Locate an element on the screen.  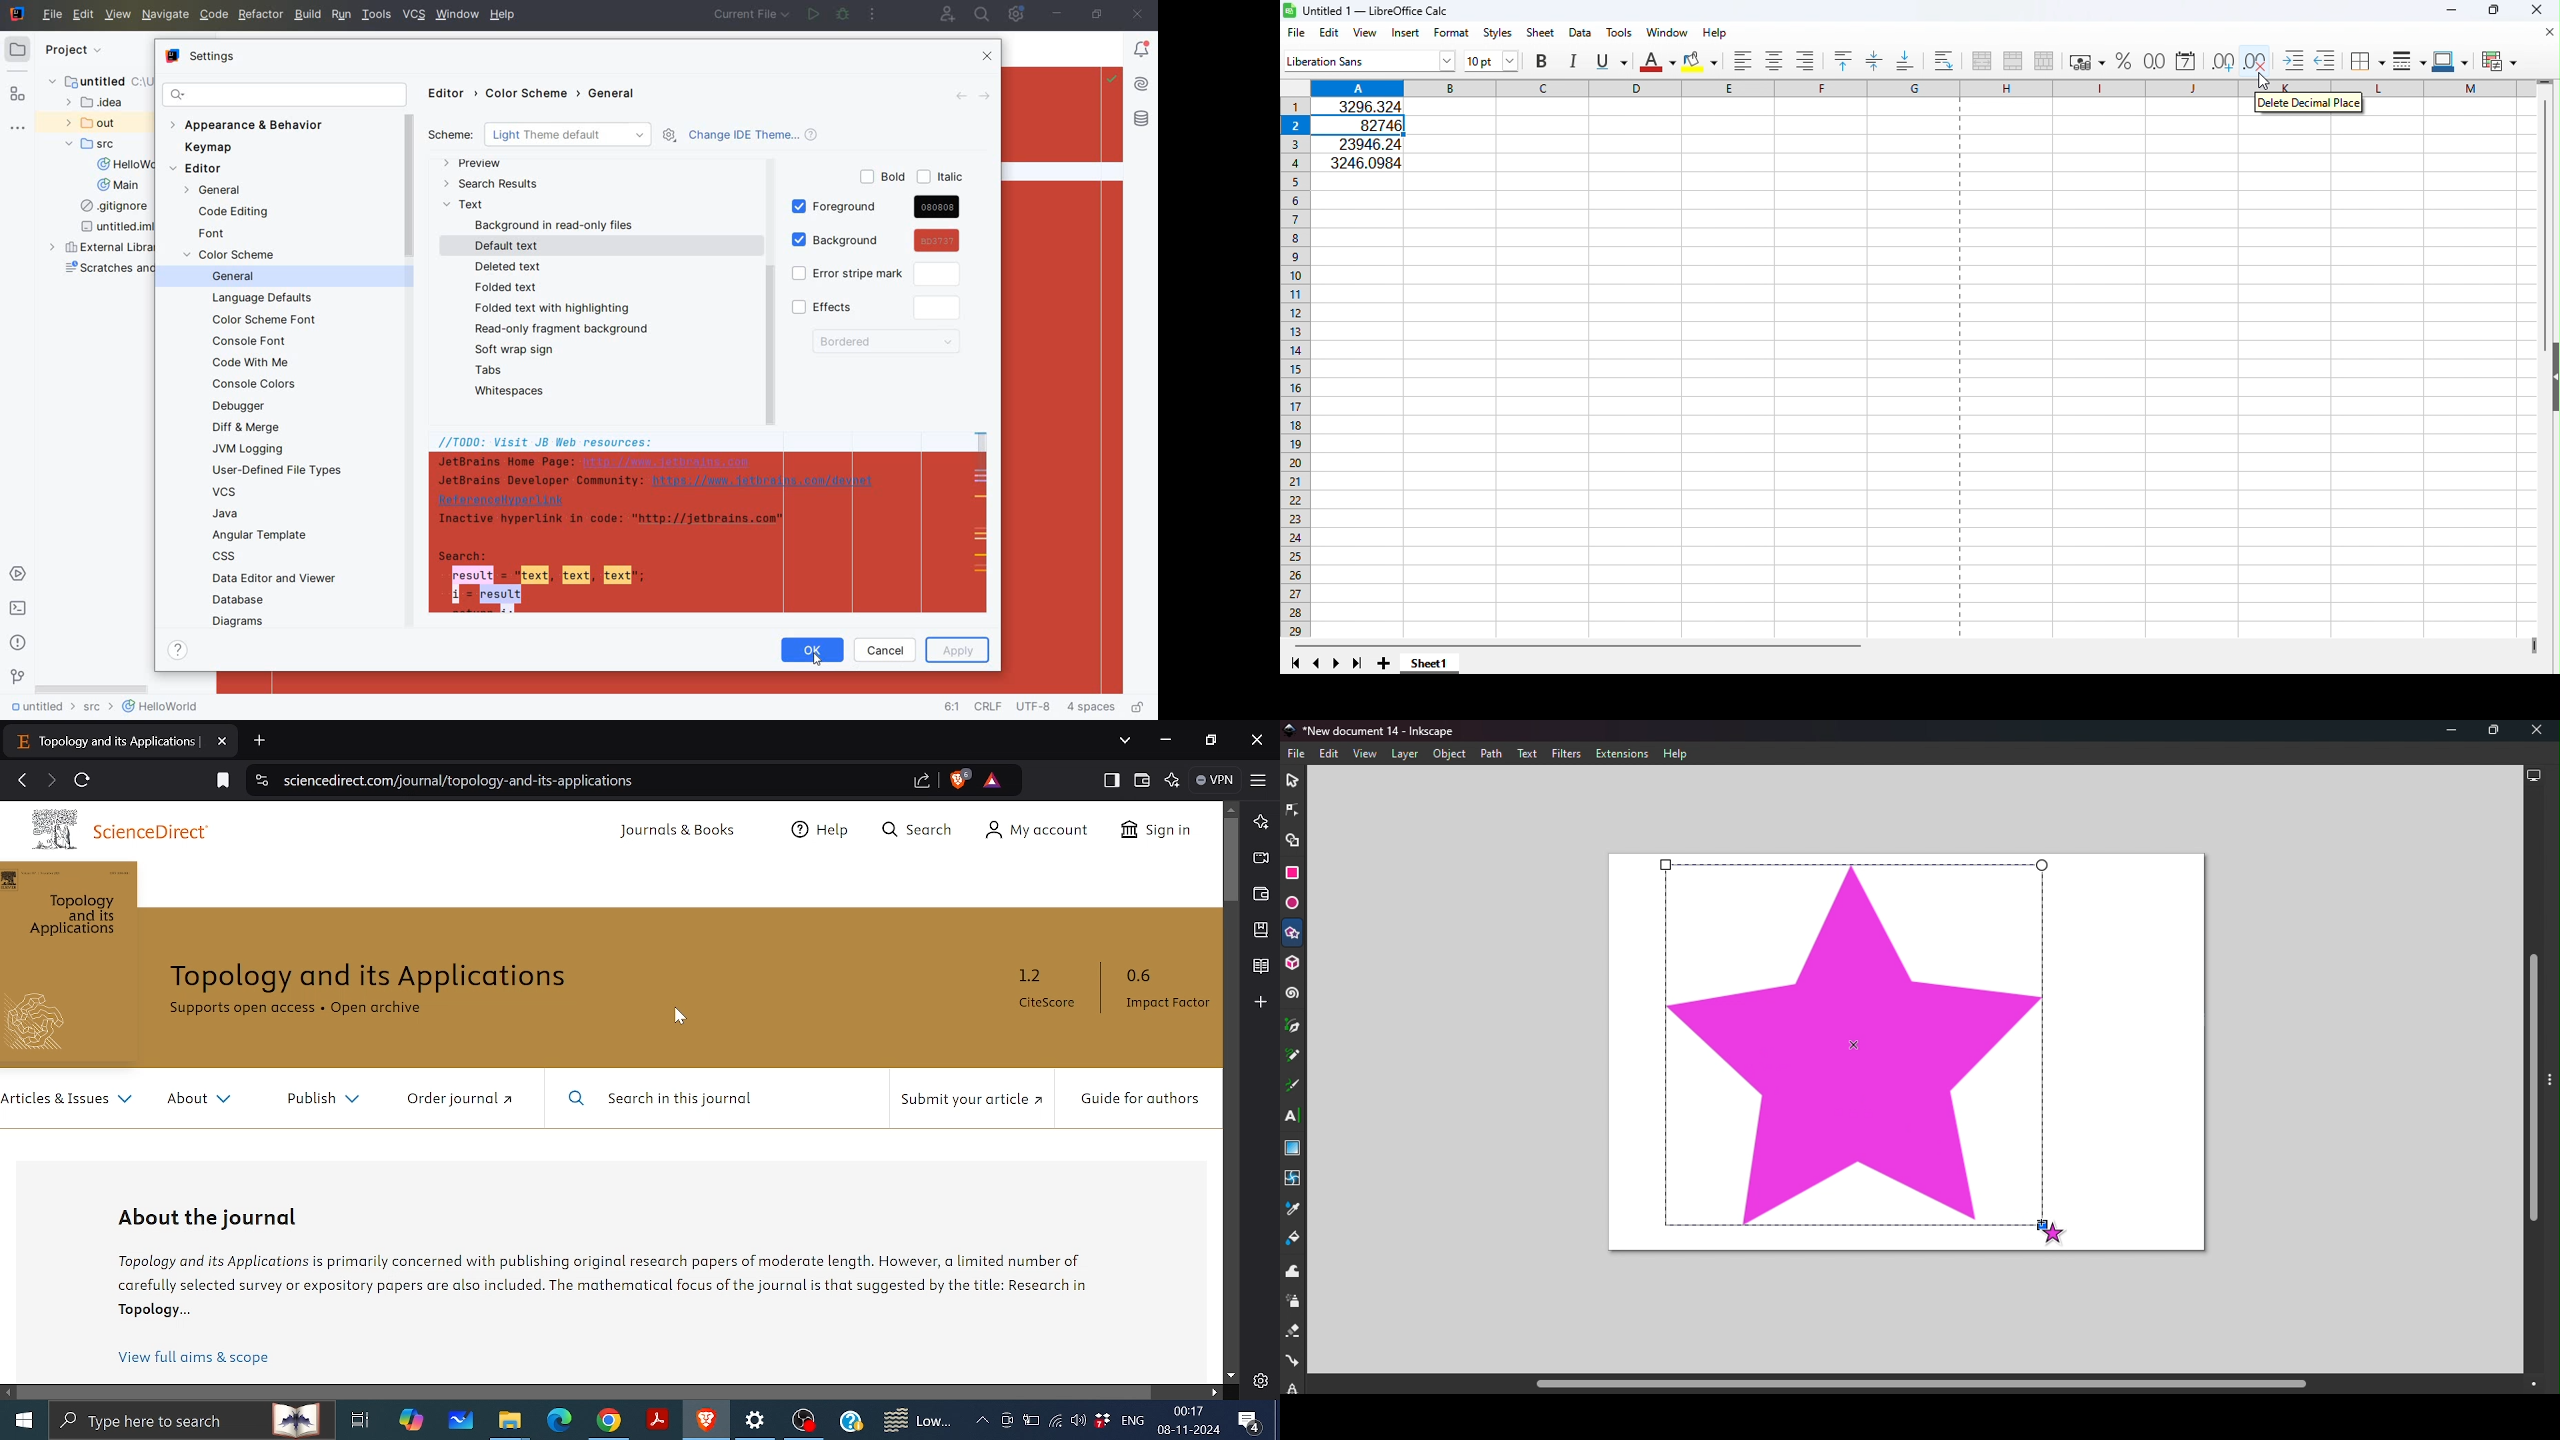
Scroll to previous sheet is located at coordinates (1316, 664).